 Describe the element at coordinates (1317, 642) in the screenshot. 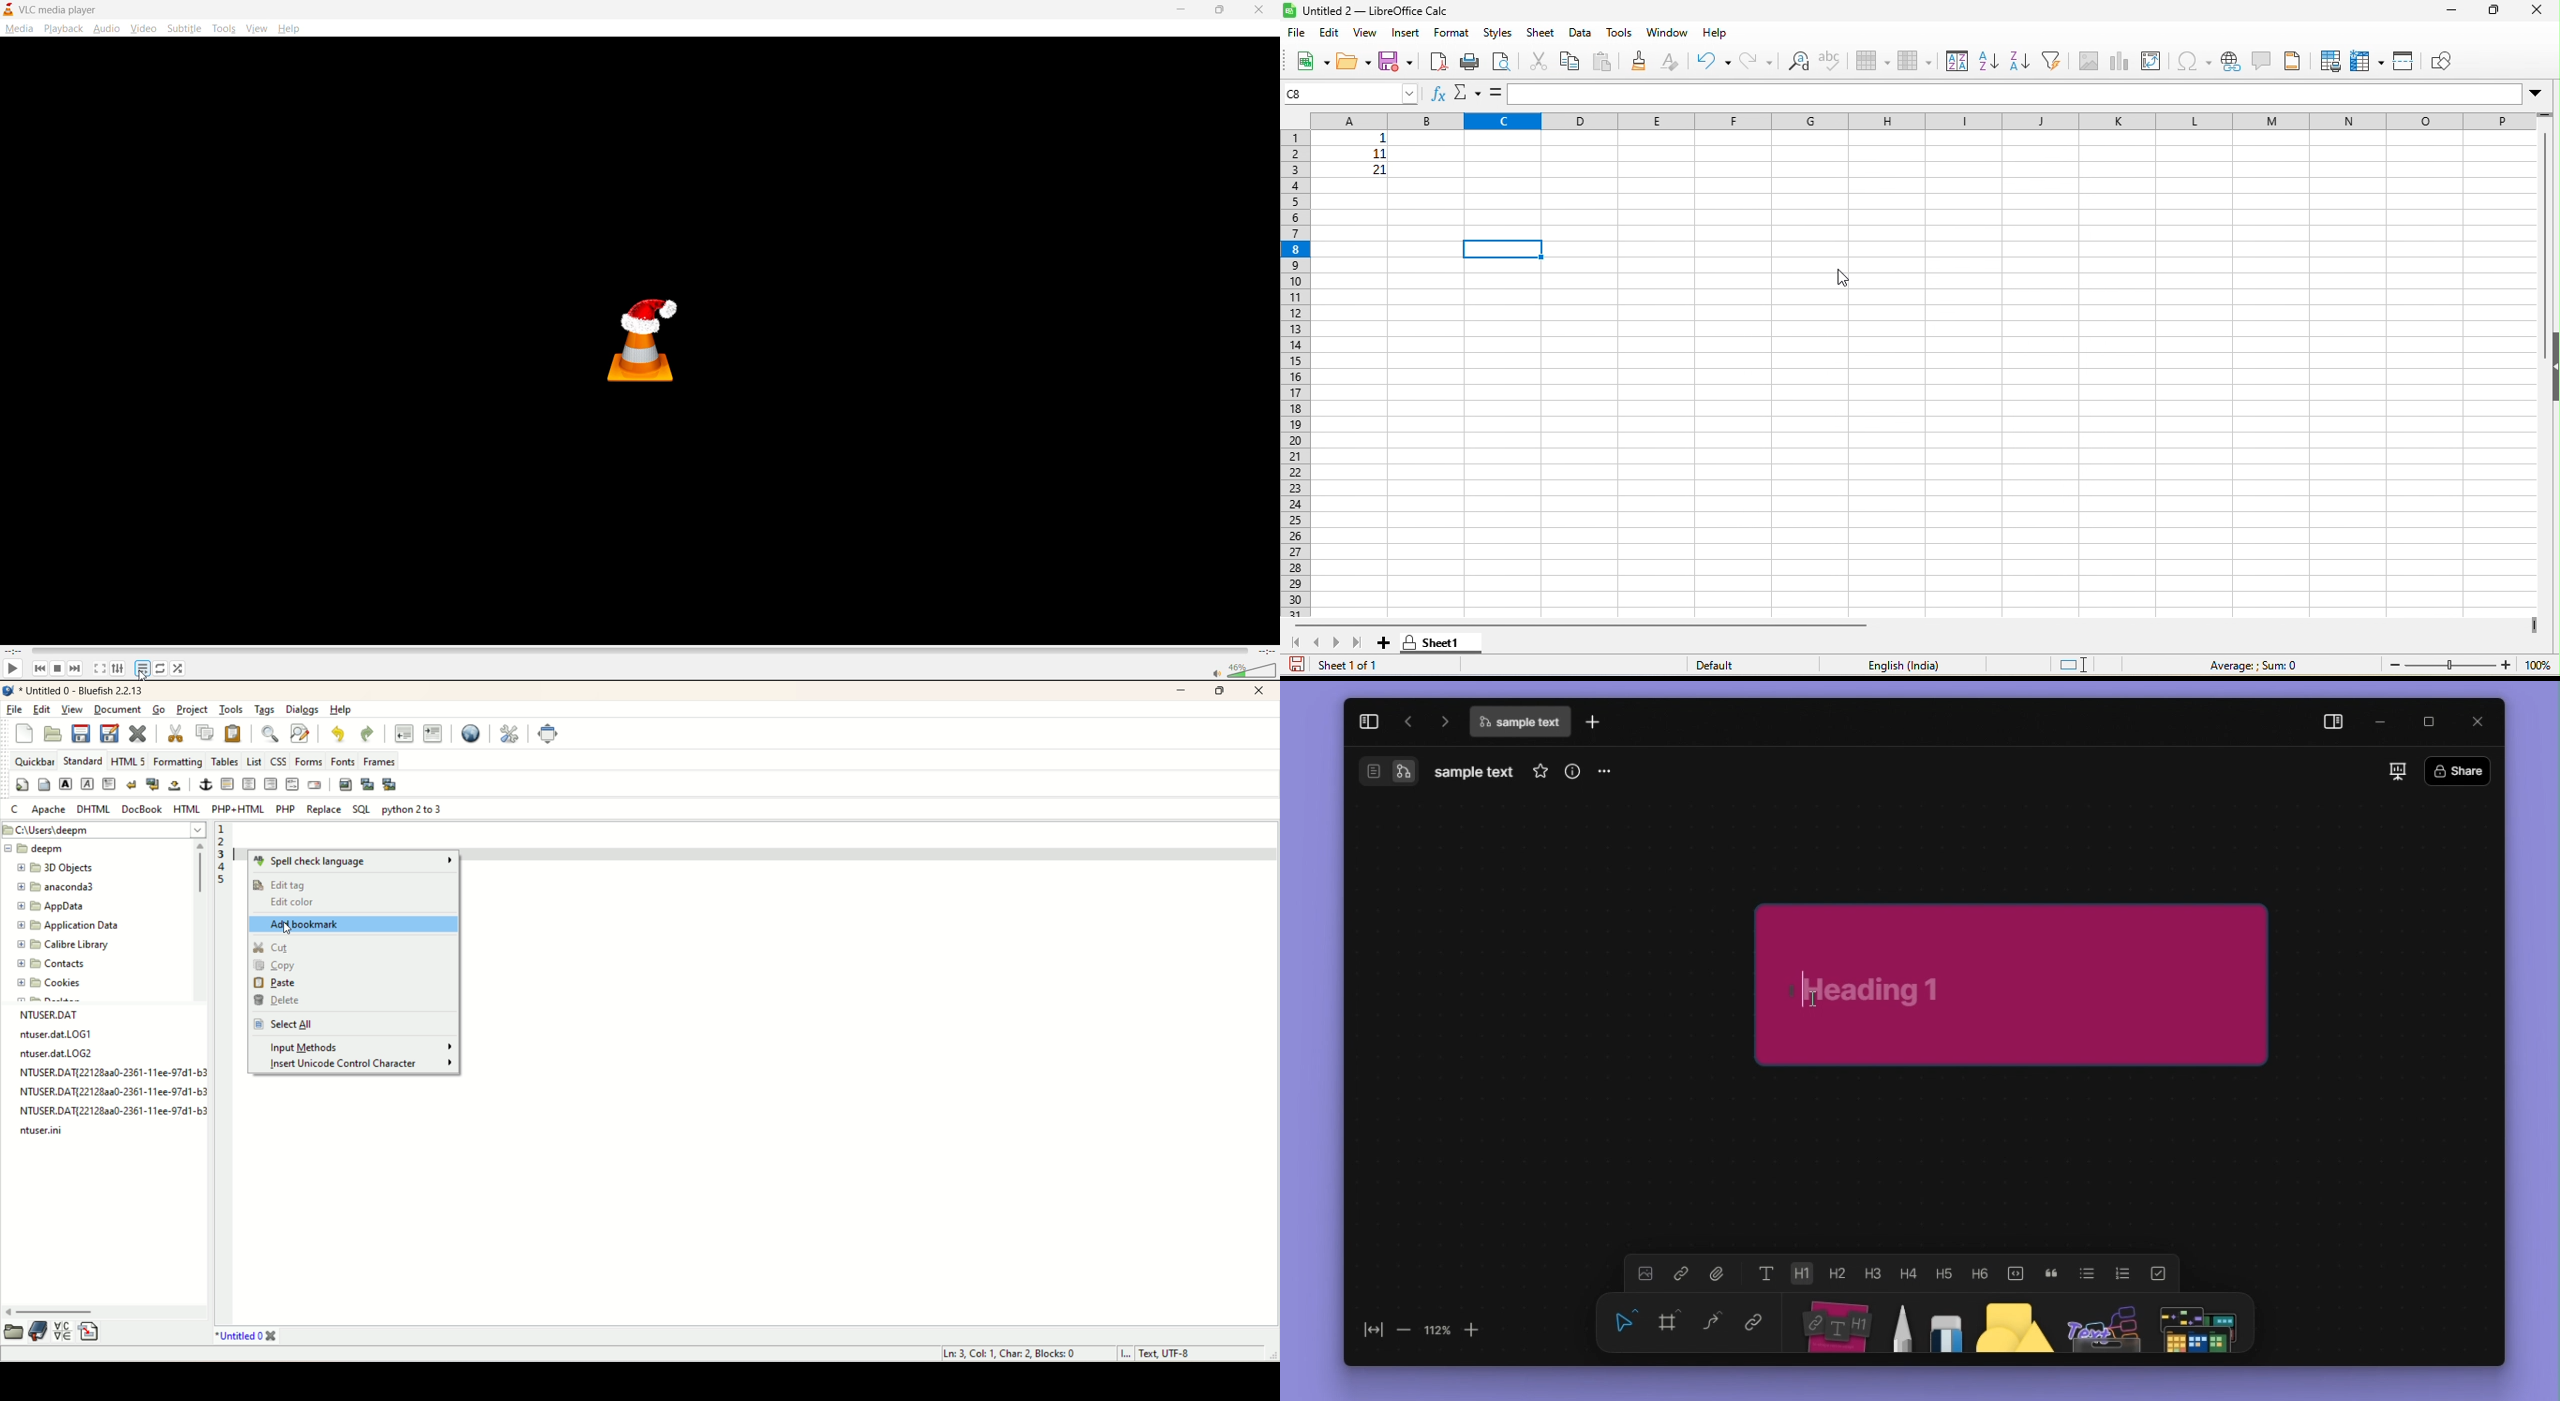

I see `previous` at that location.